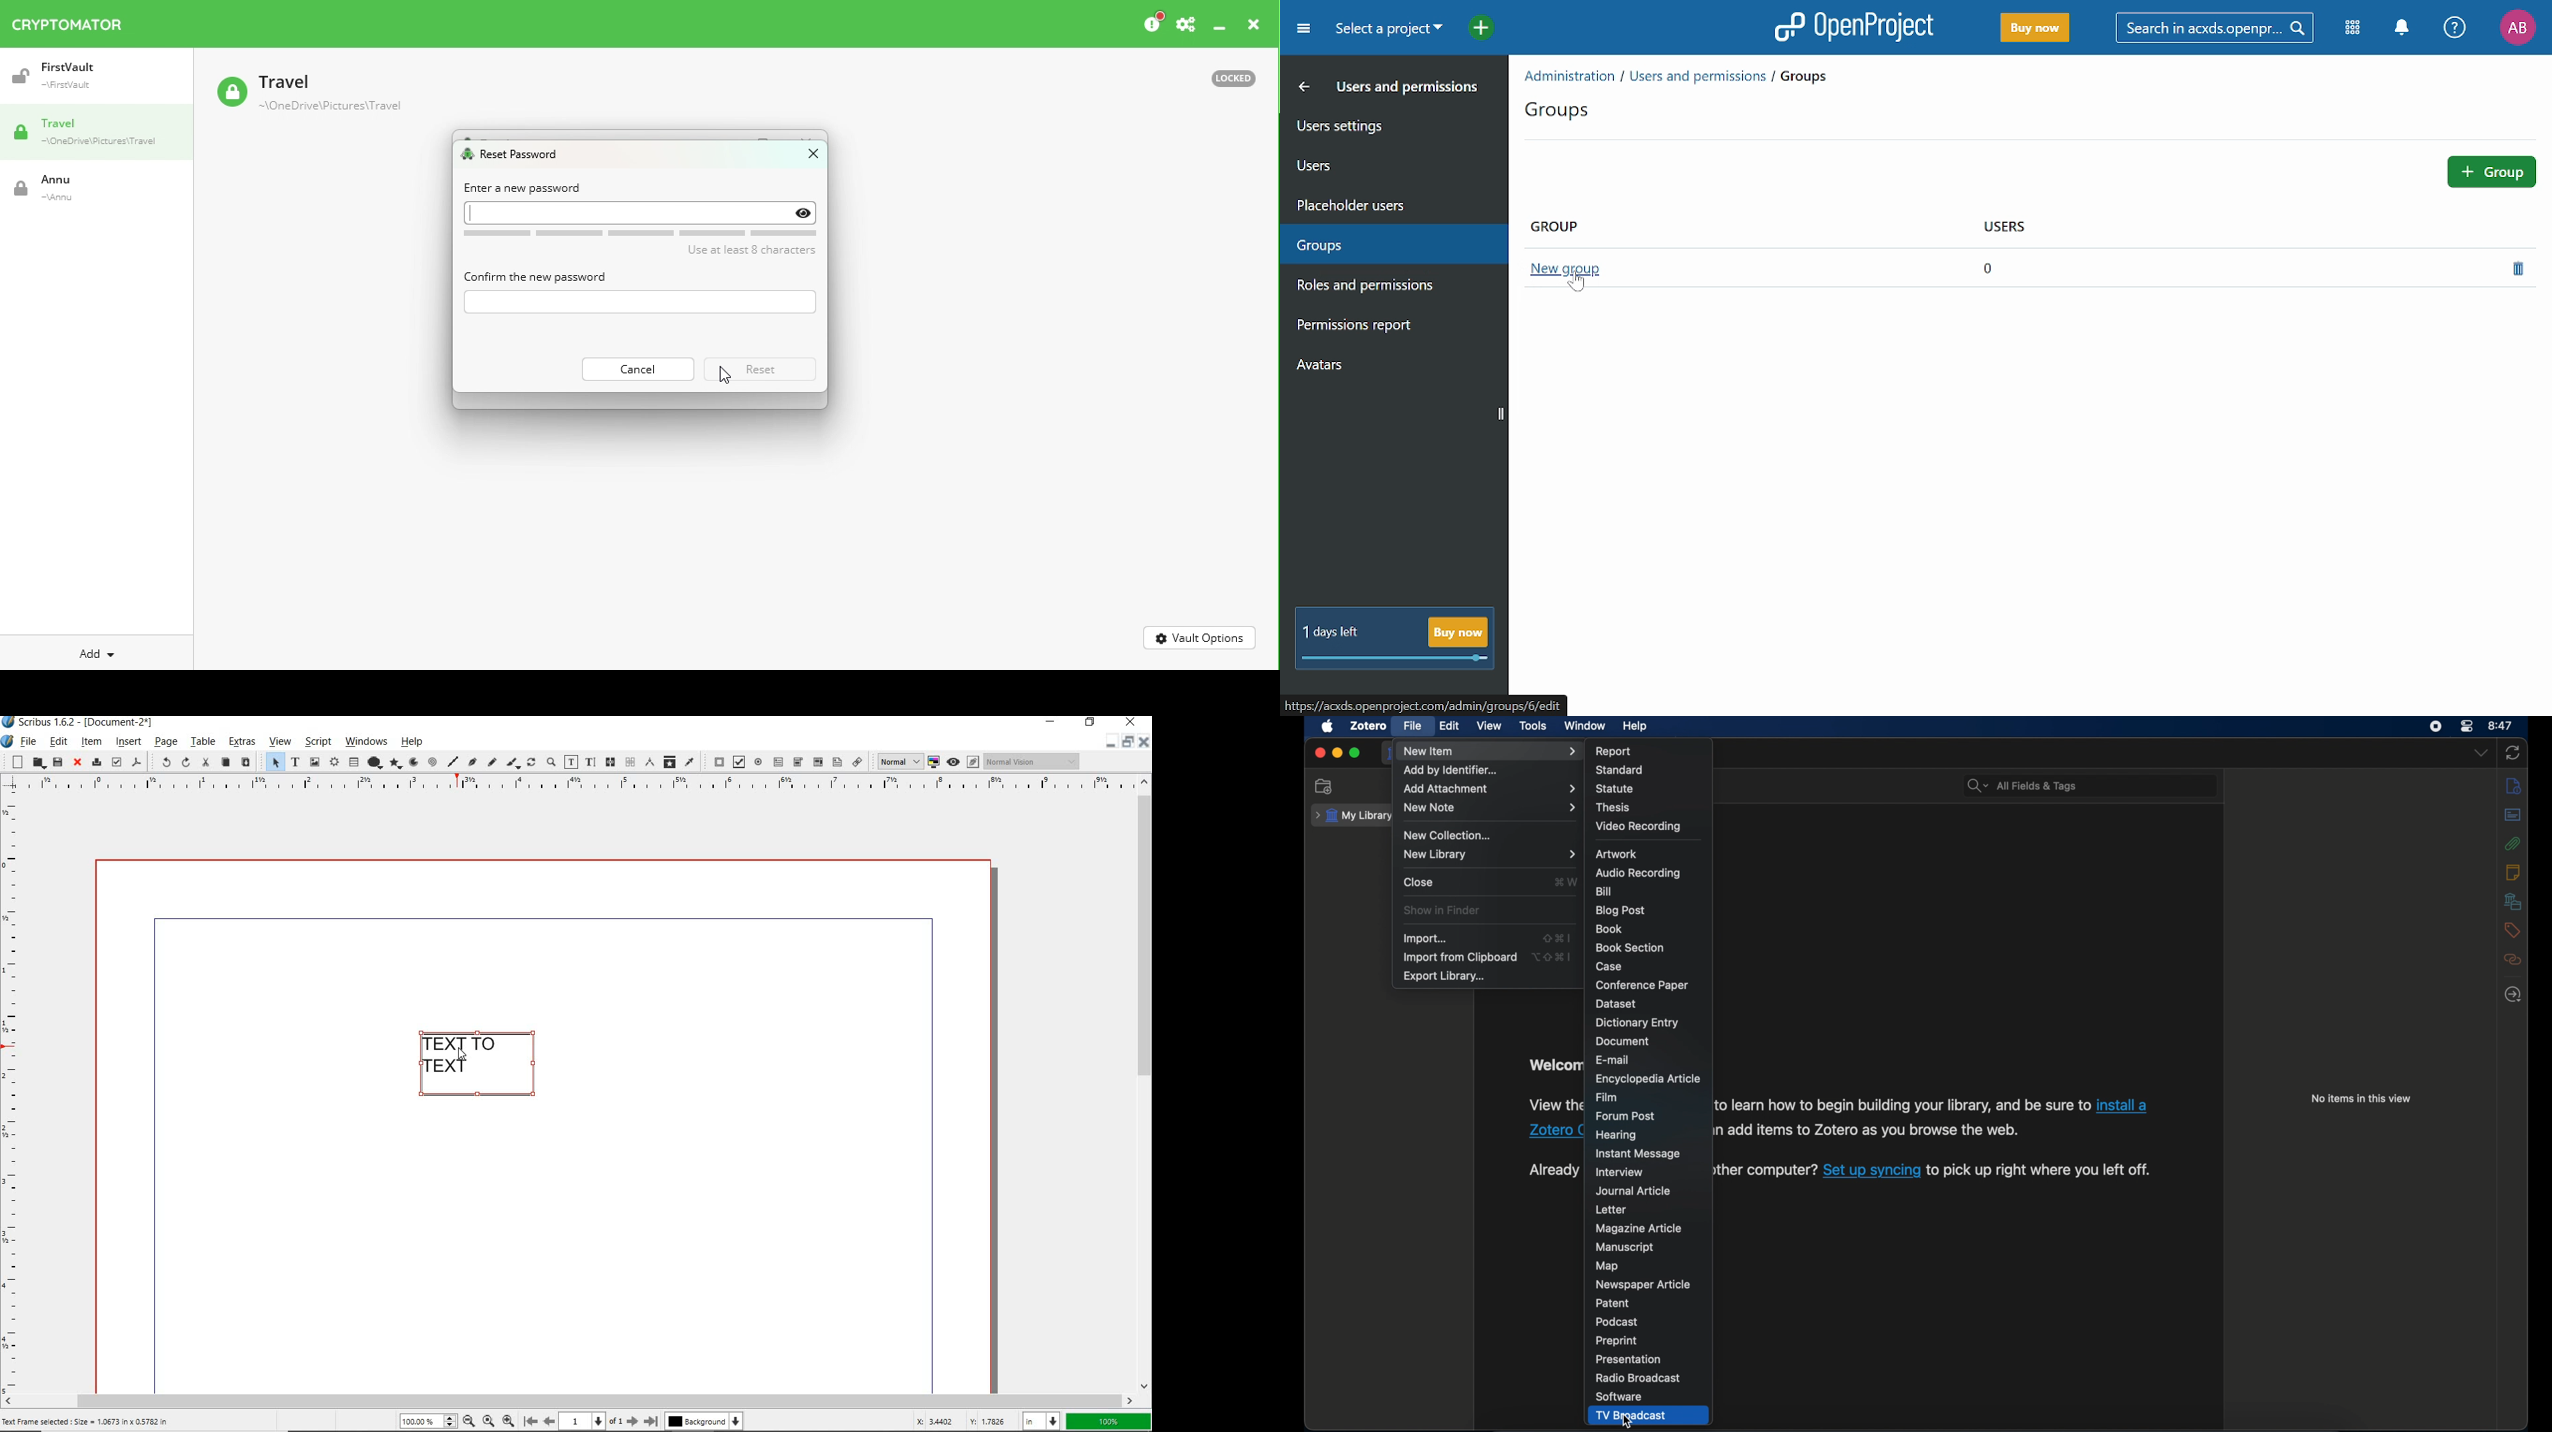 This screenshot has height=1456, width=2576. What do you see at coordinates (2514, 930) in the screenshot?
I see `tags` at bounding box center [2514, 930].